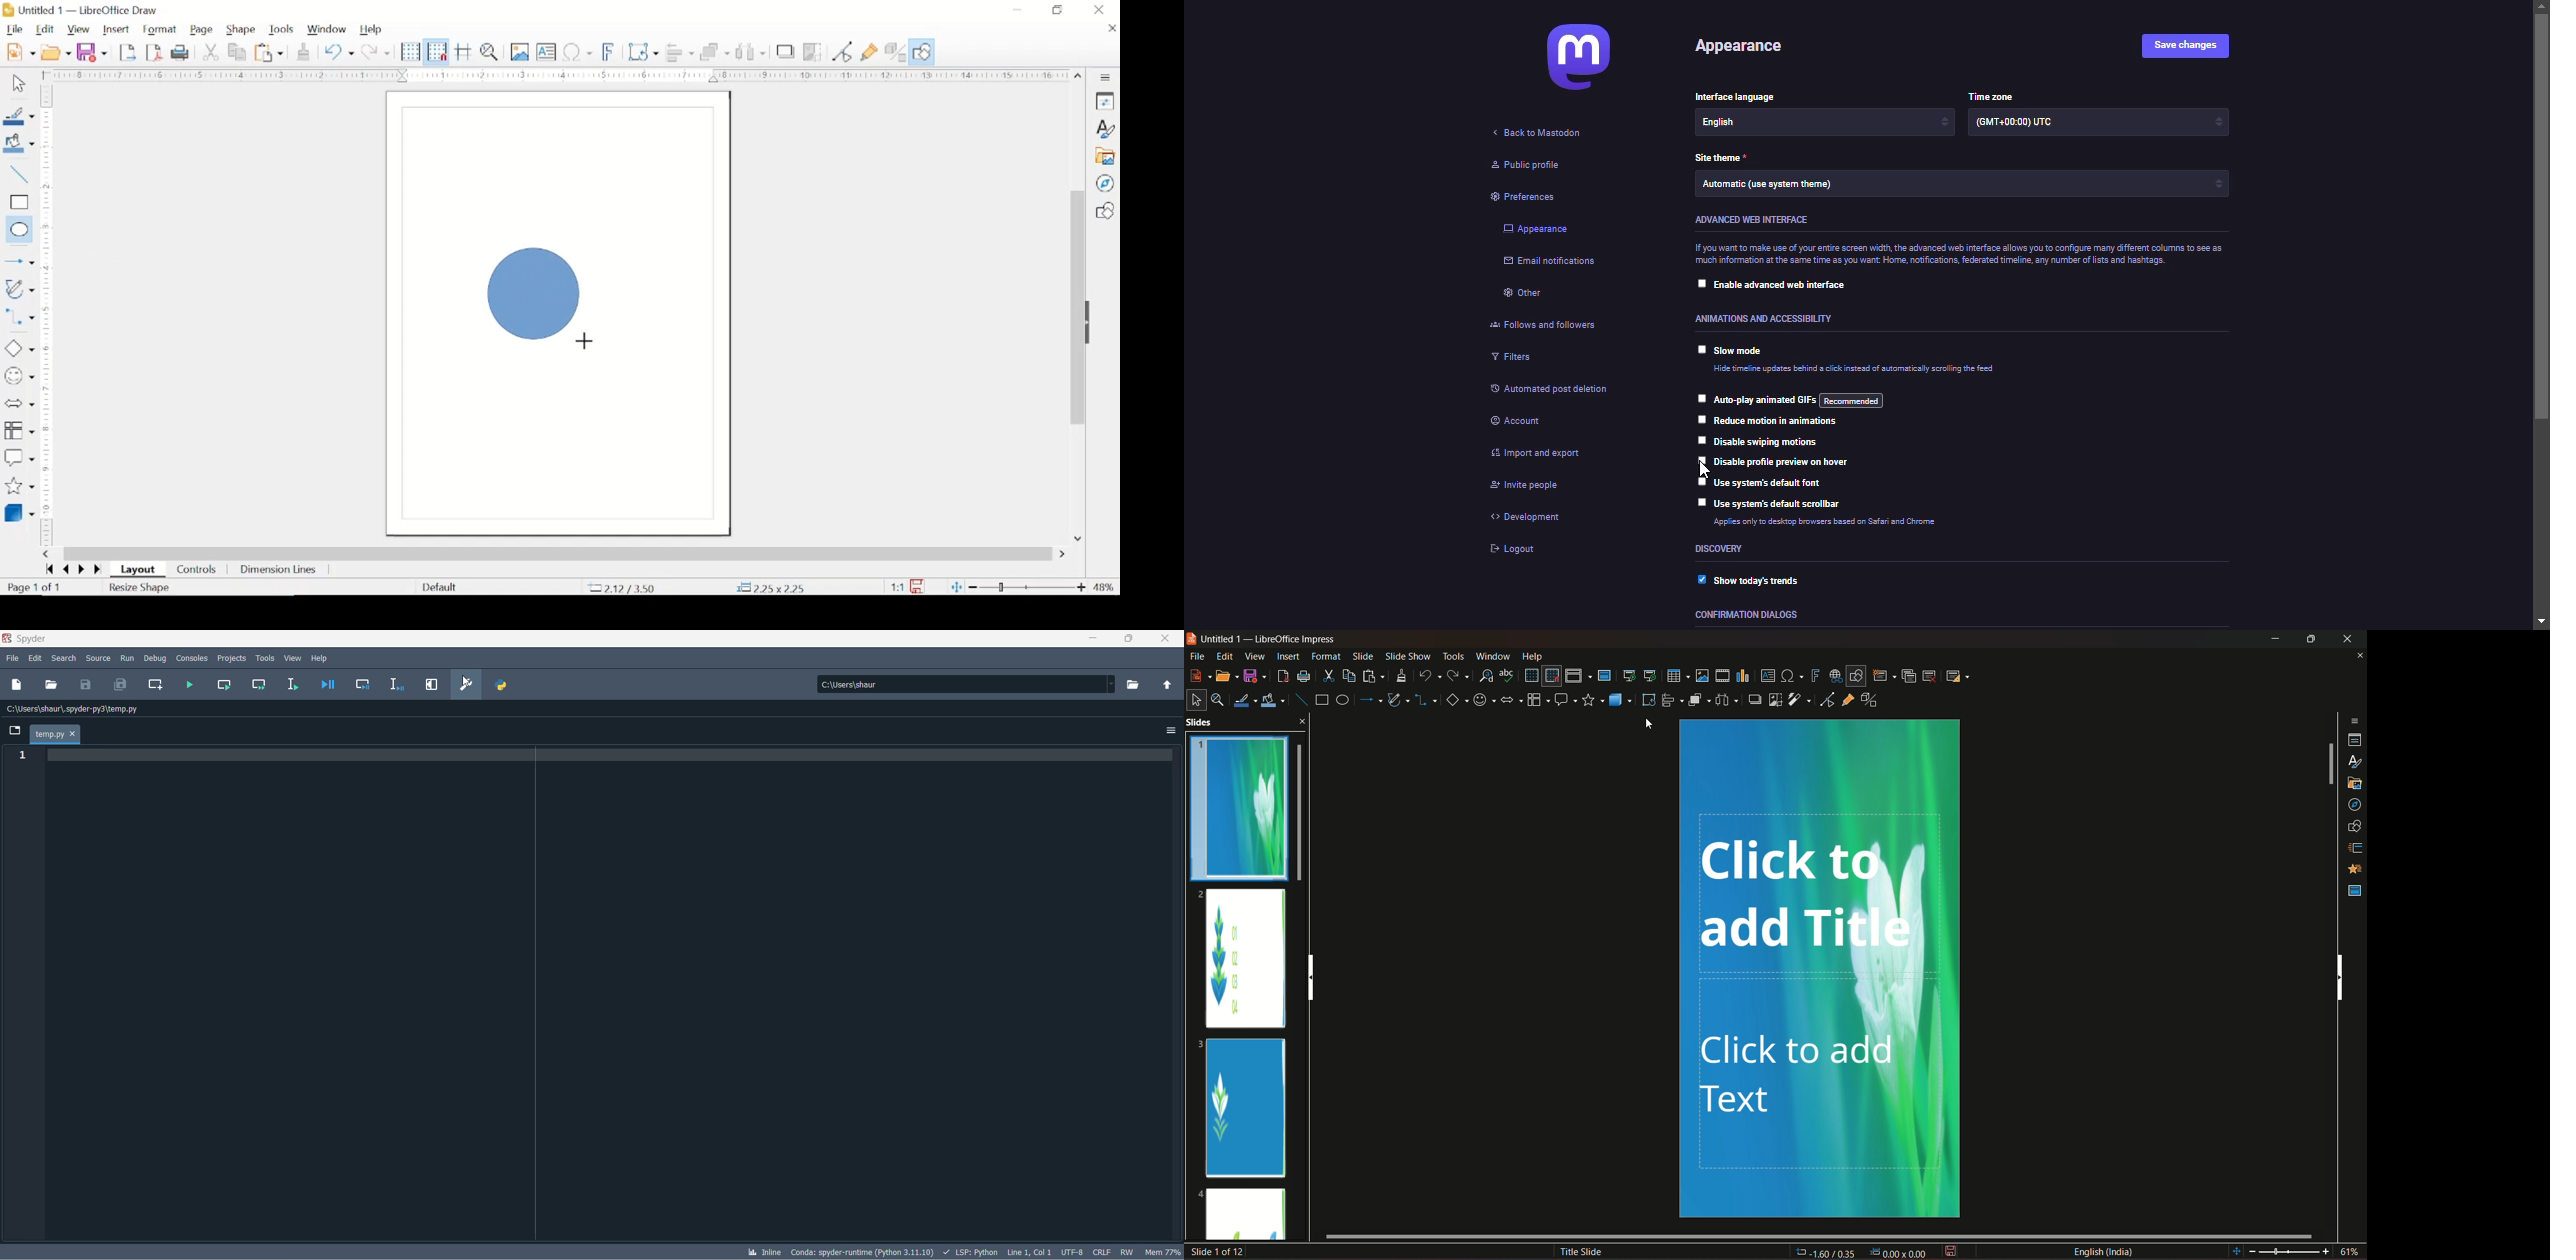 The width and height of the screenshot is (2576, 1260). Describe the element at coordinates (92, 52) in the screenshot. I see `save ` at that location.